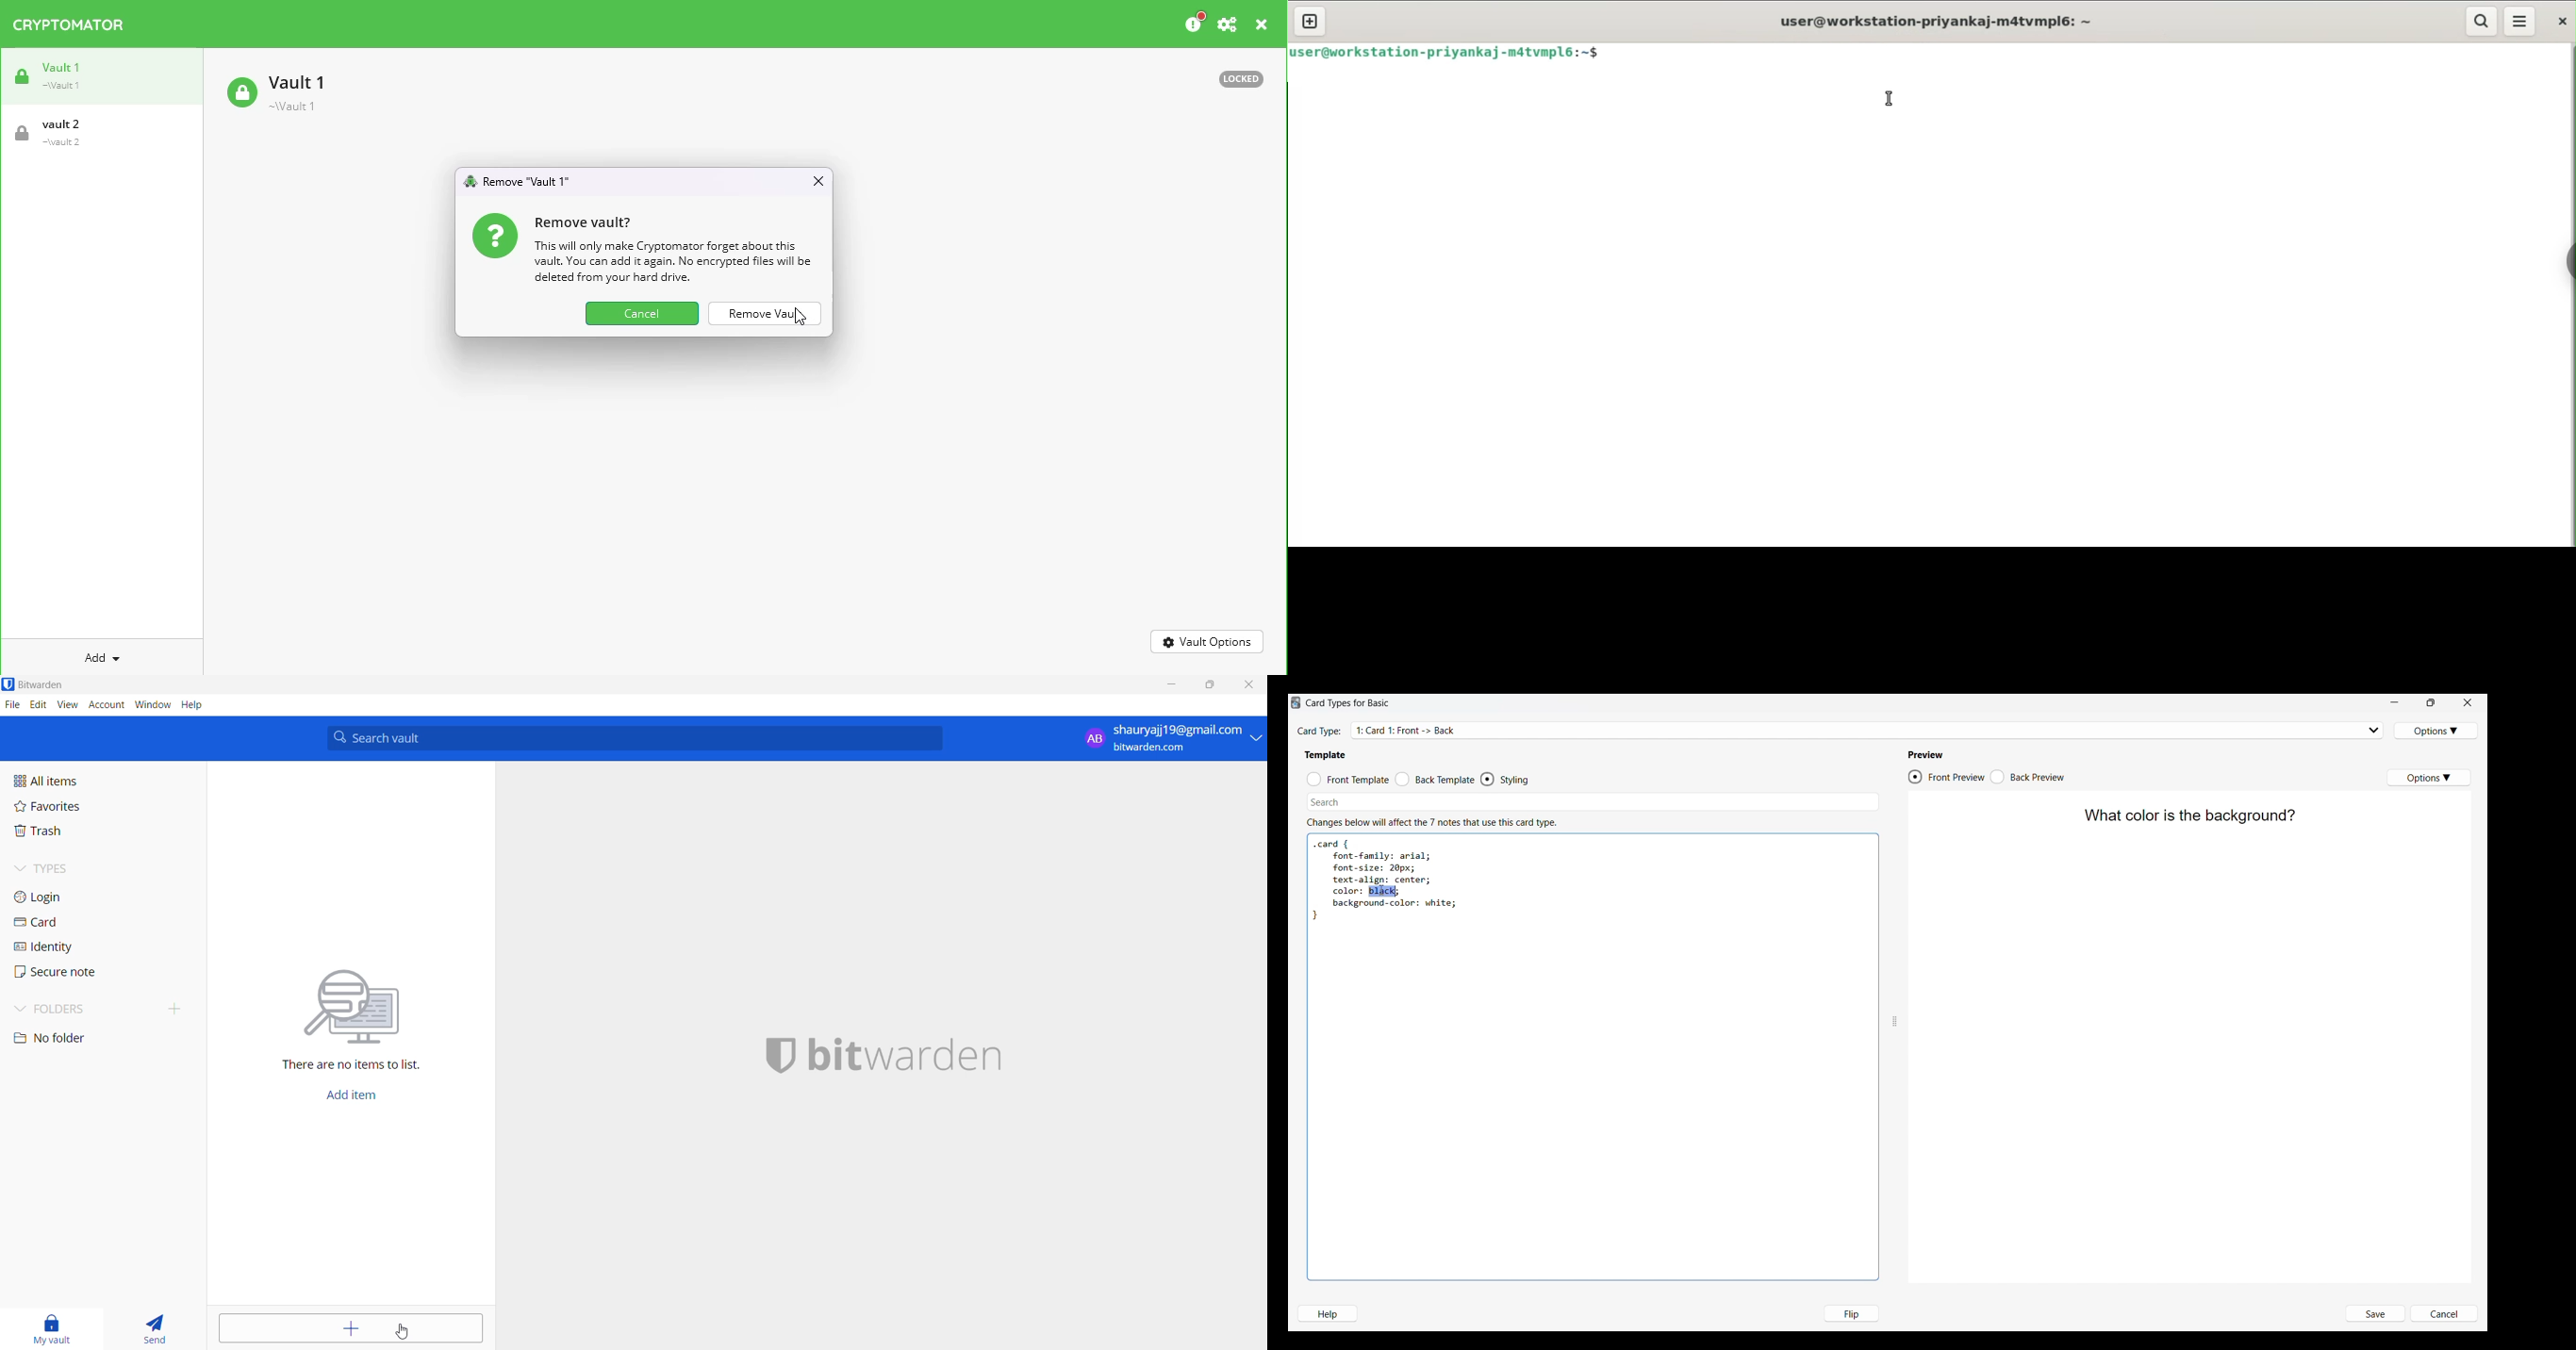 The width and height of the screenshot is (2576, 1372). What do you see at coordinates (1348, 779) in the screenshot?
I see `Front template` at bounding box center [1348, 779].